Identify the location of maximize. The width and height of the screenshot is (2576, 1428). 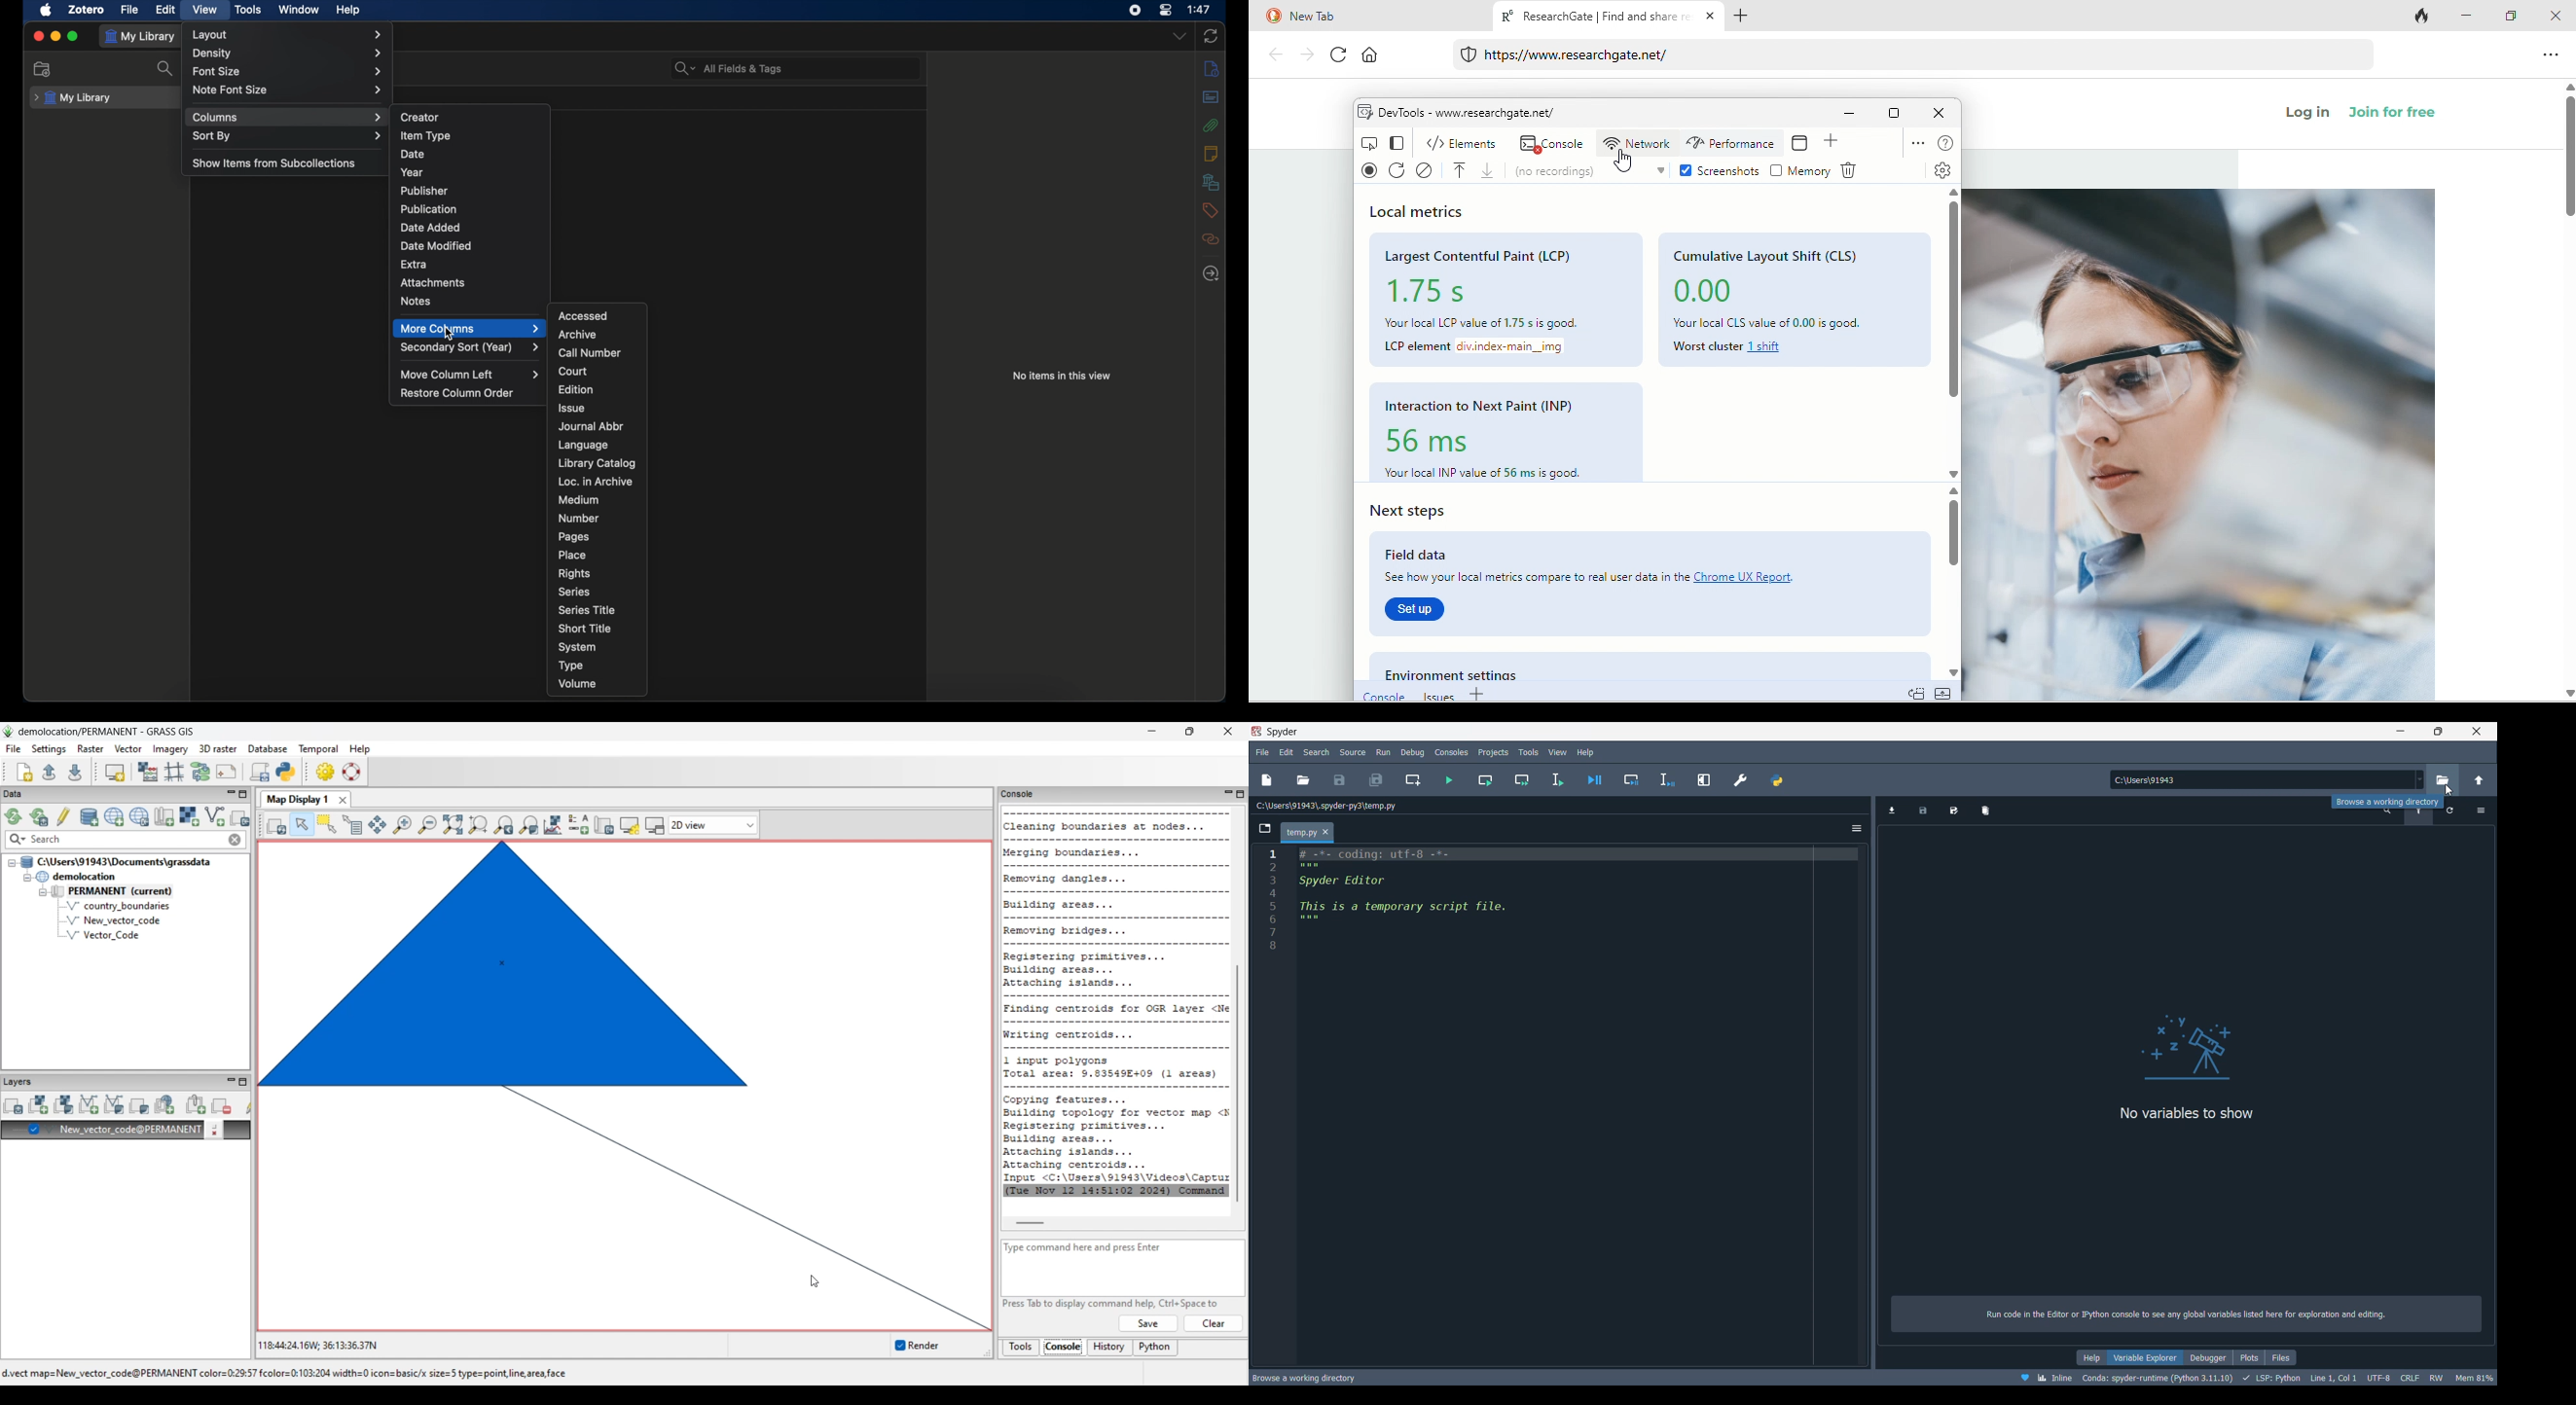
(74, 36).